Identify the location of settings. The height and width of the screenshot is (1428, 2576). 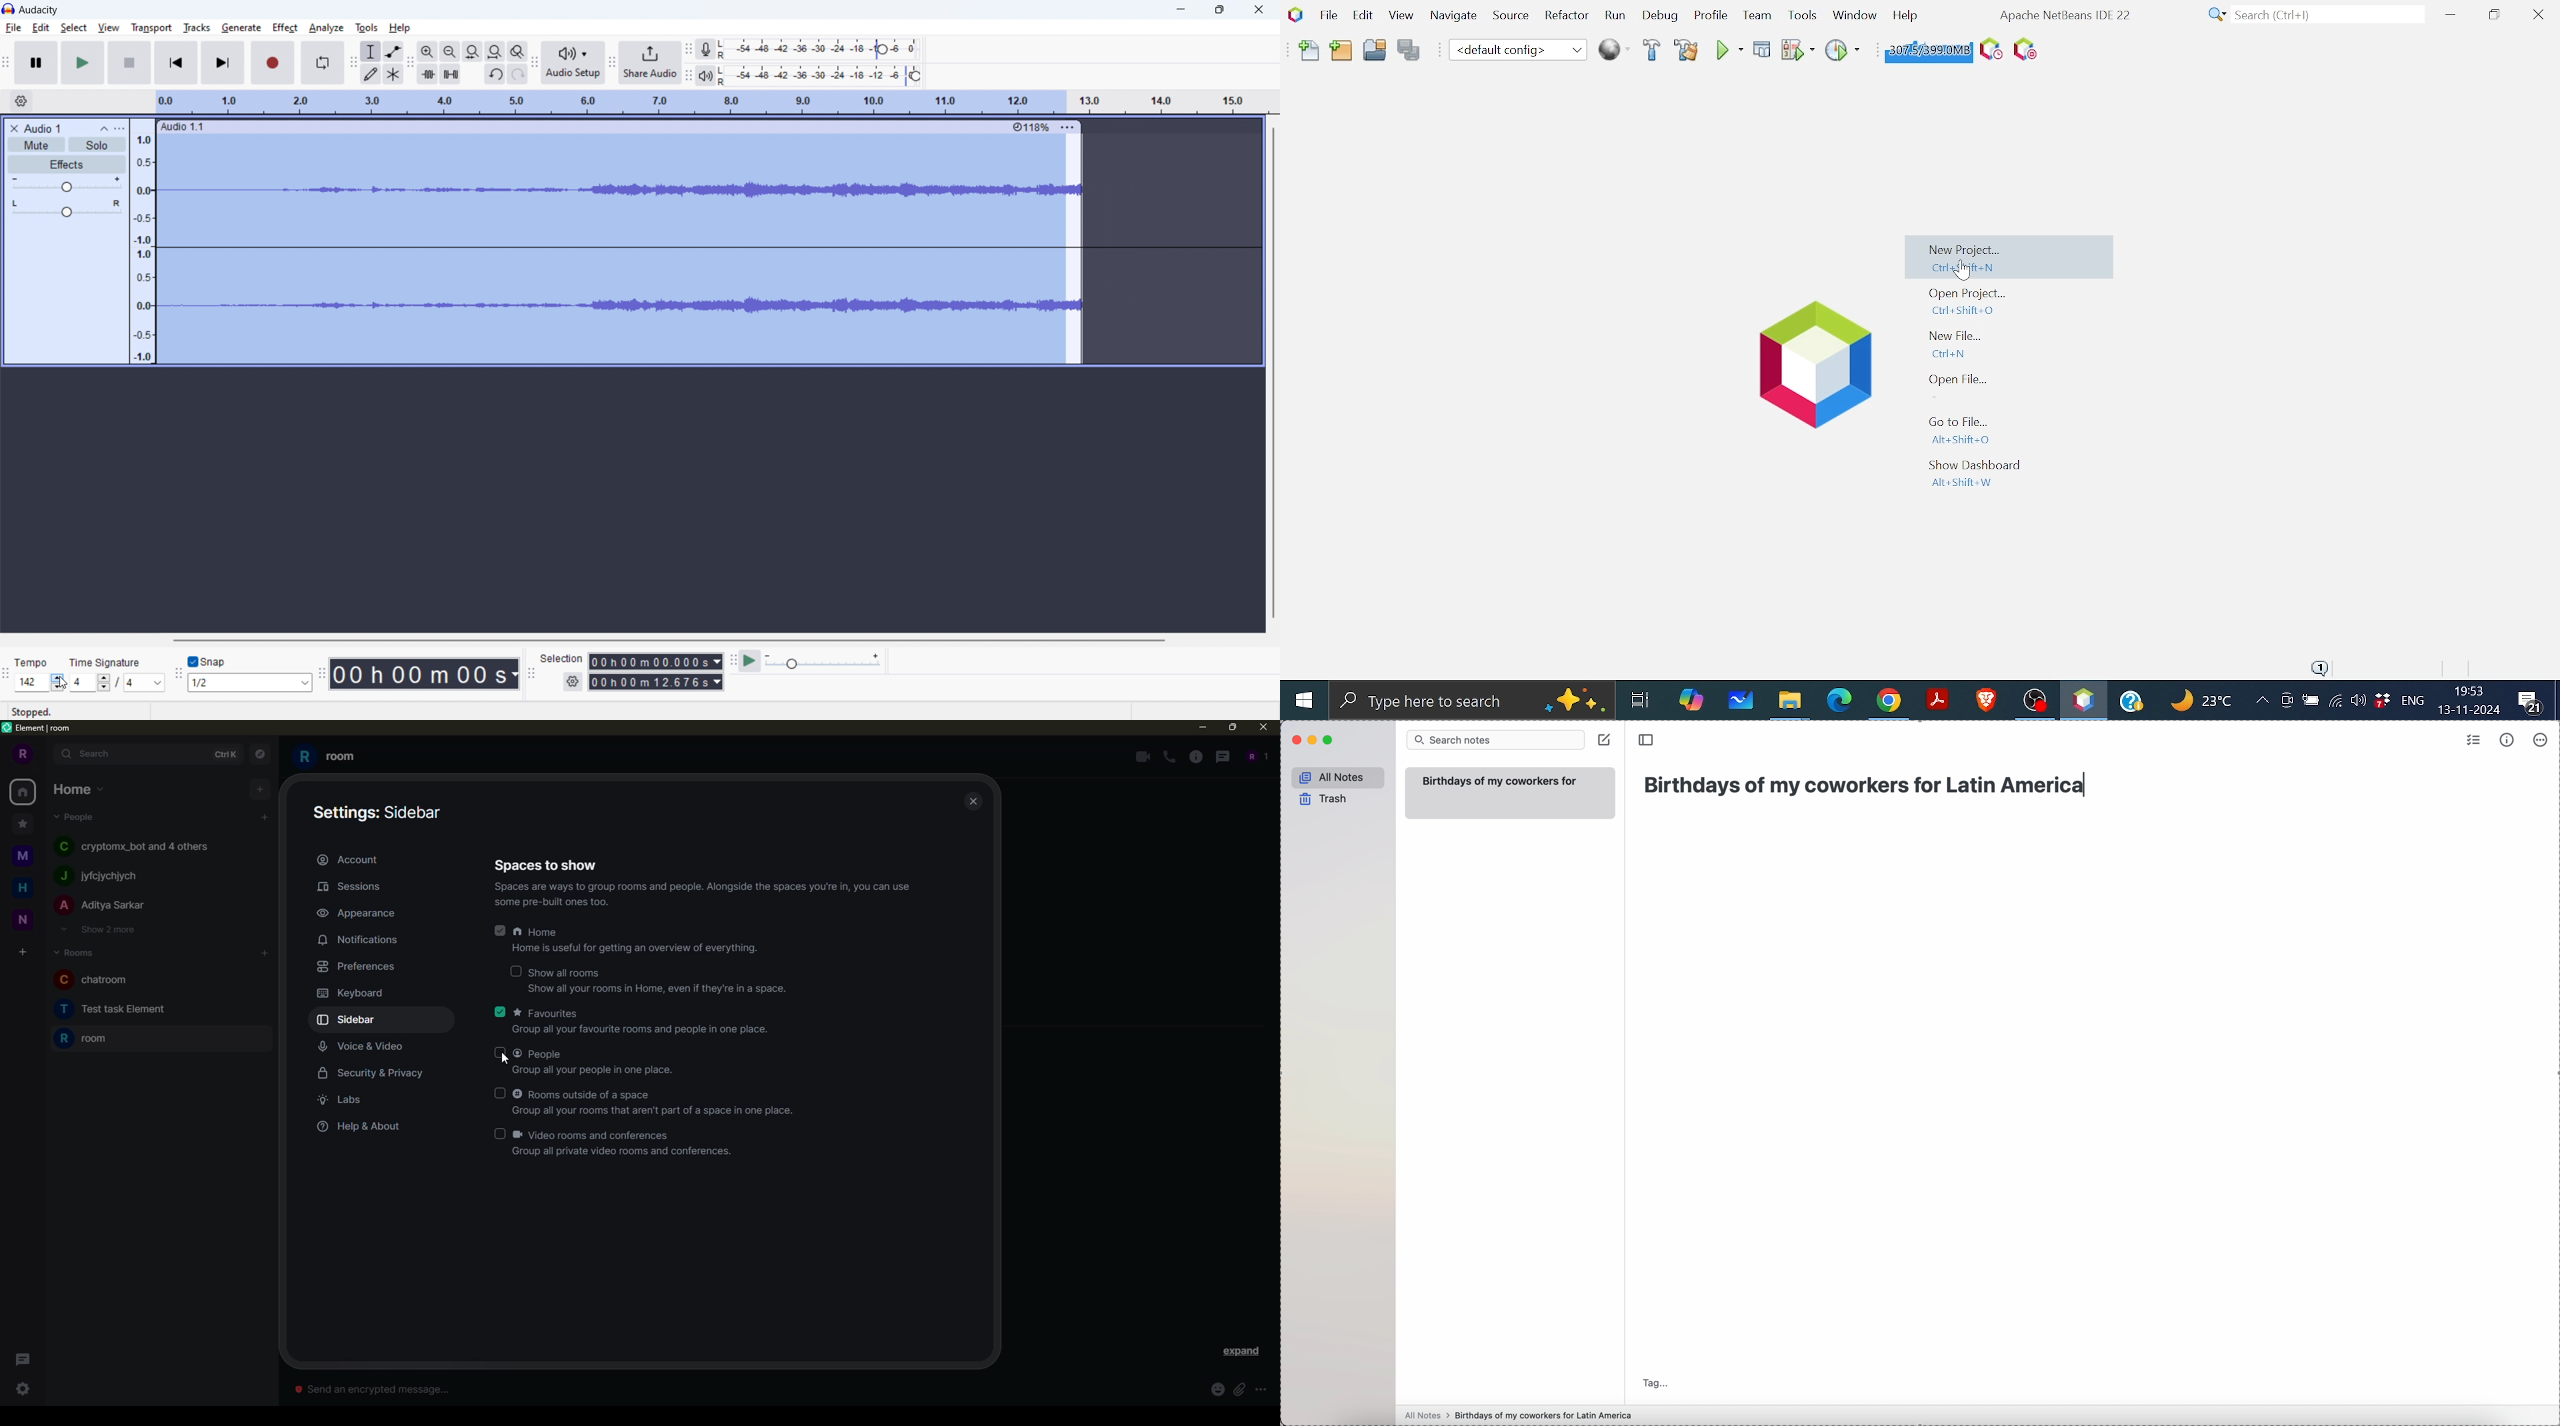
(572, 682).